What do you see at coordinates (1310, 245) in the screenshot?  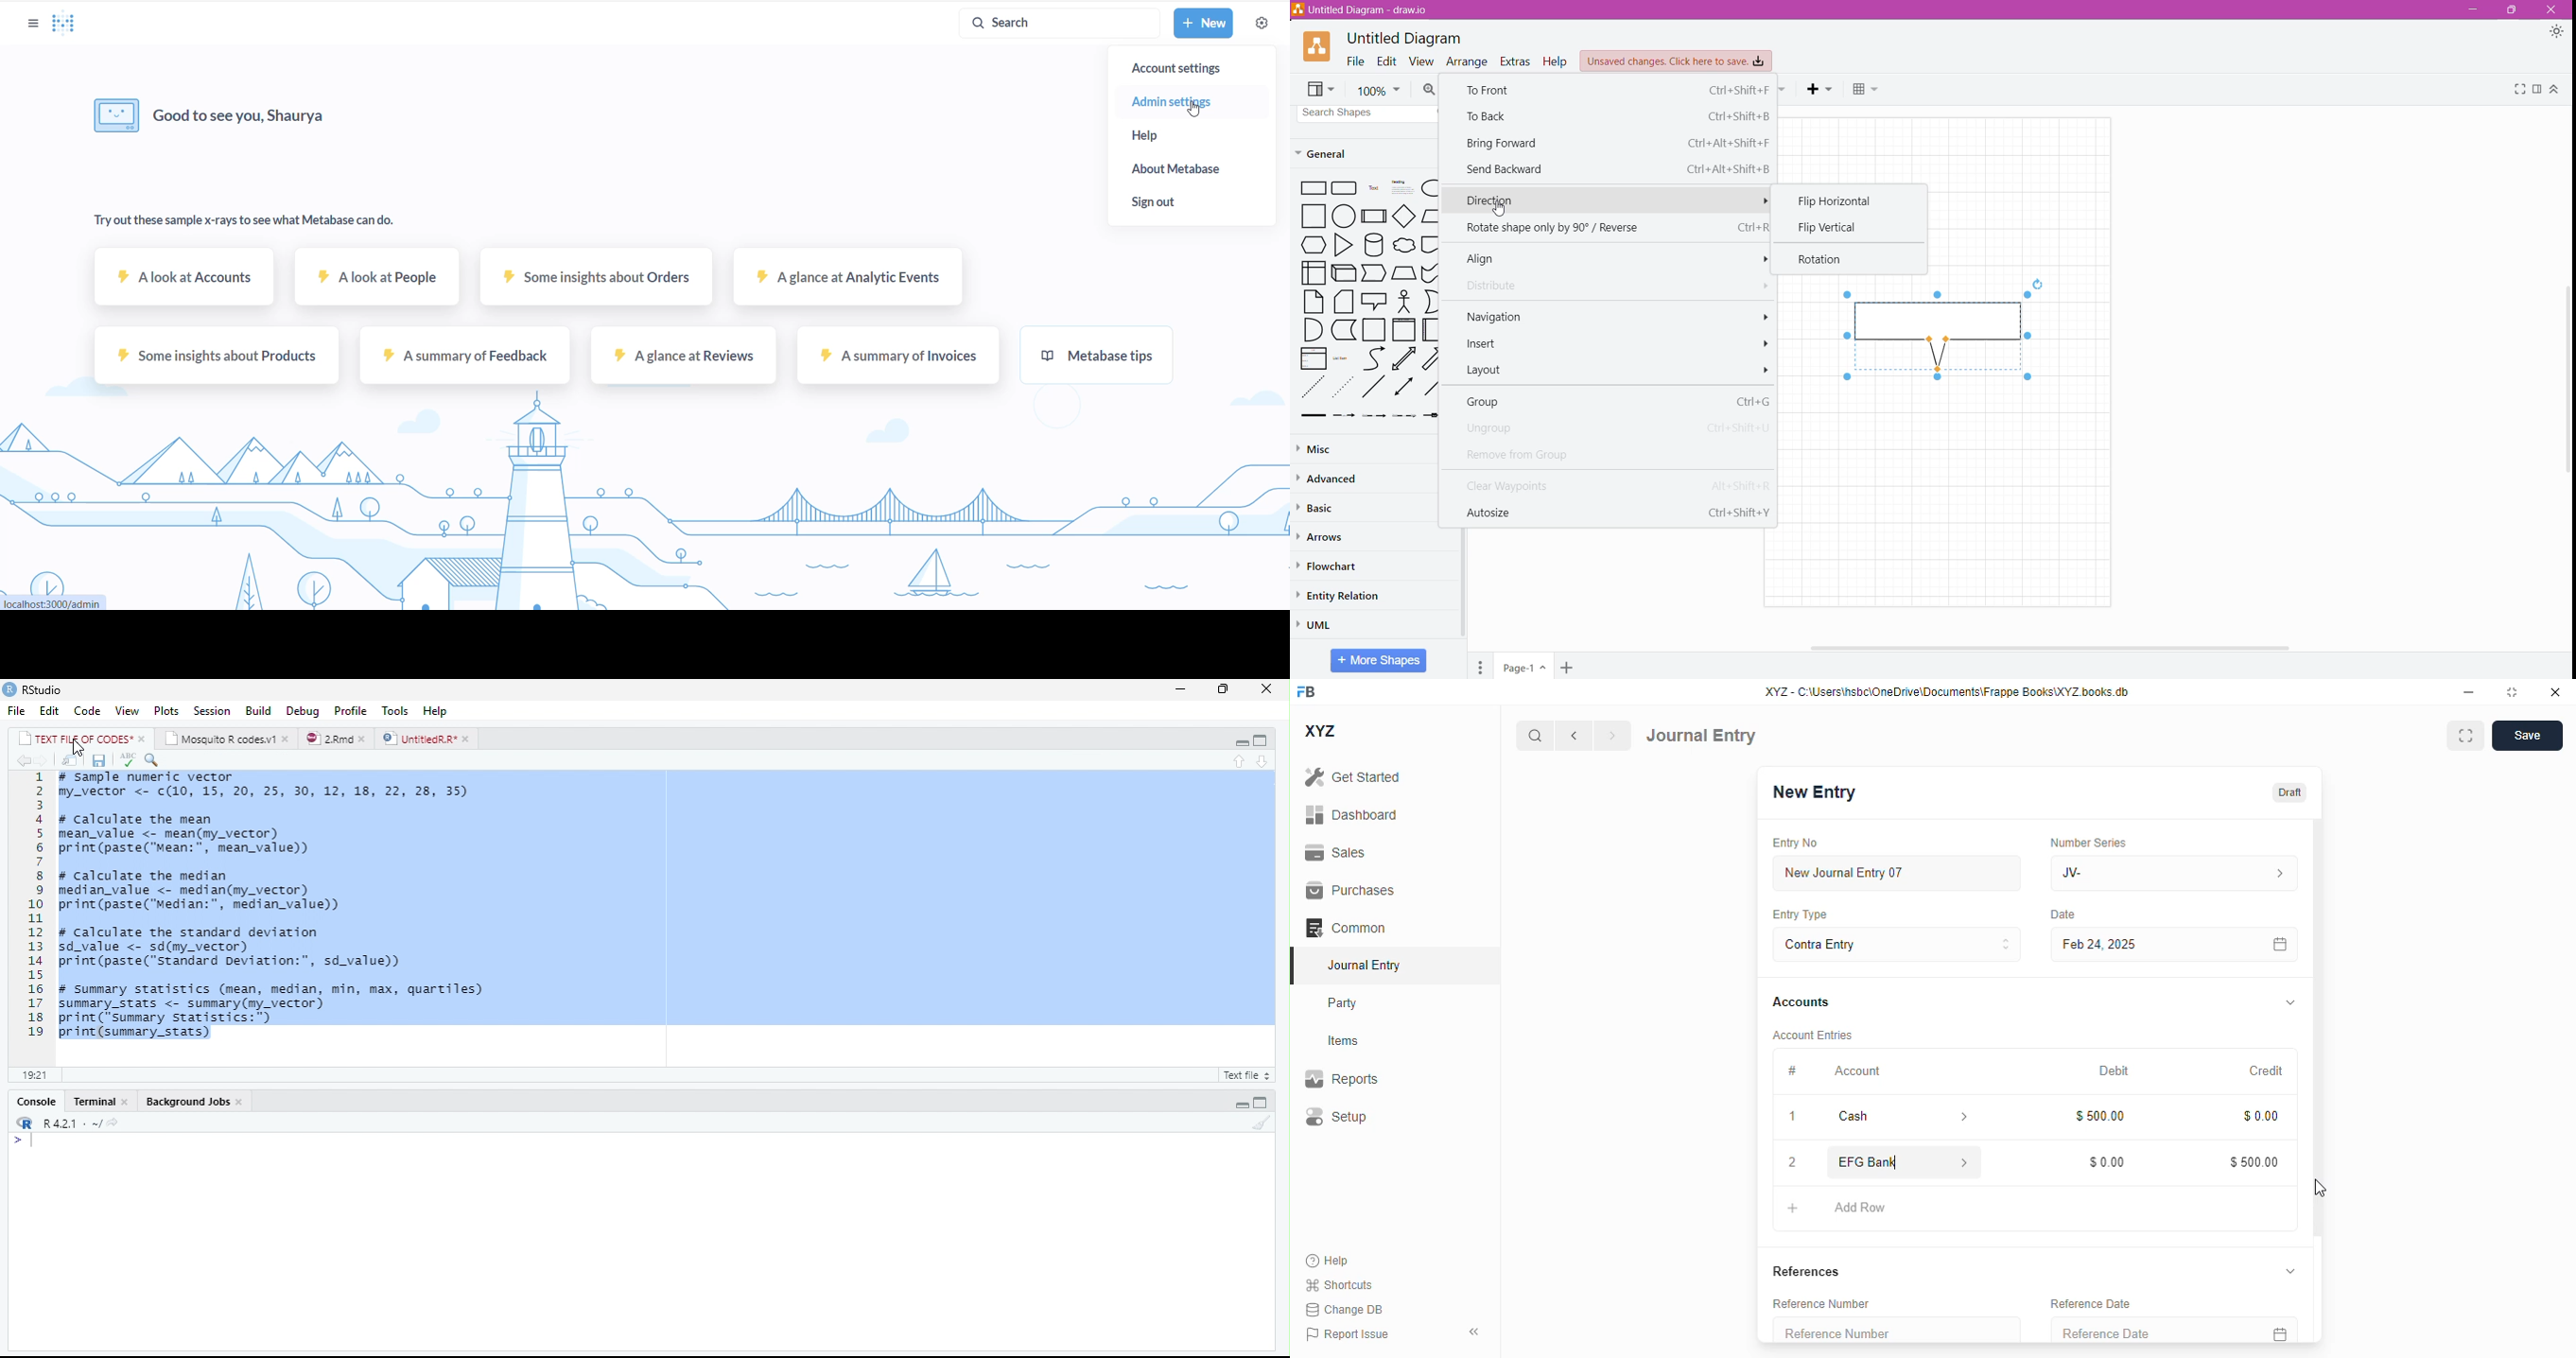 I see `preparation` at bounding box center [1310, 245].